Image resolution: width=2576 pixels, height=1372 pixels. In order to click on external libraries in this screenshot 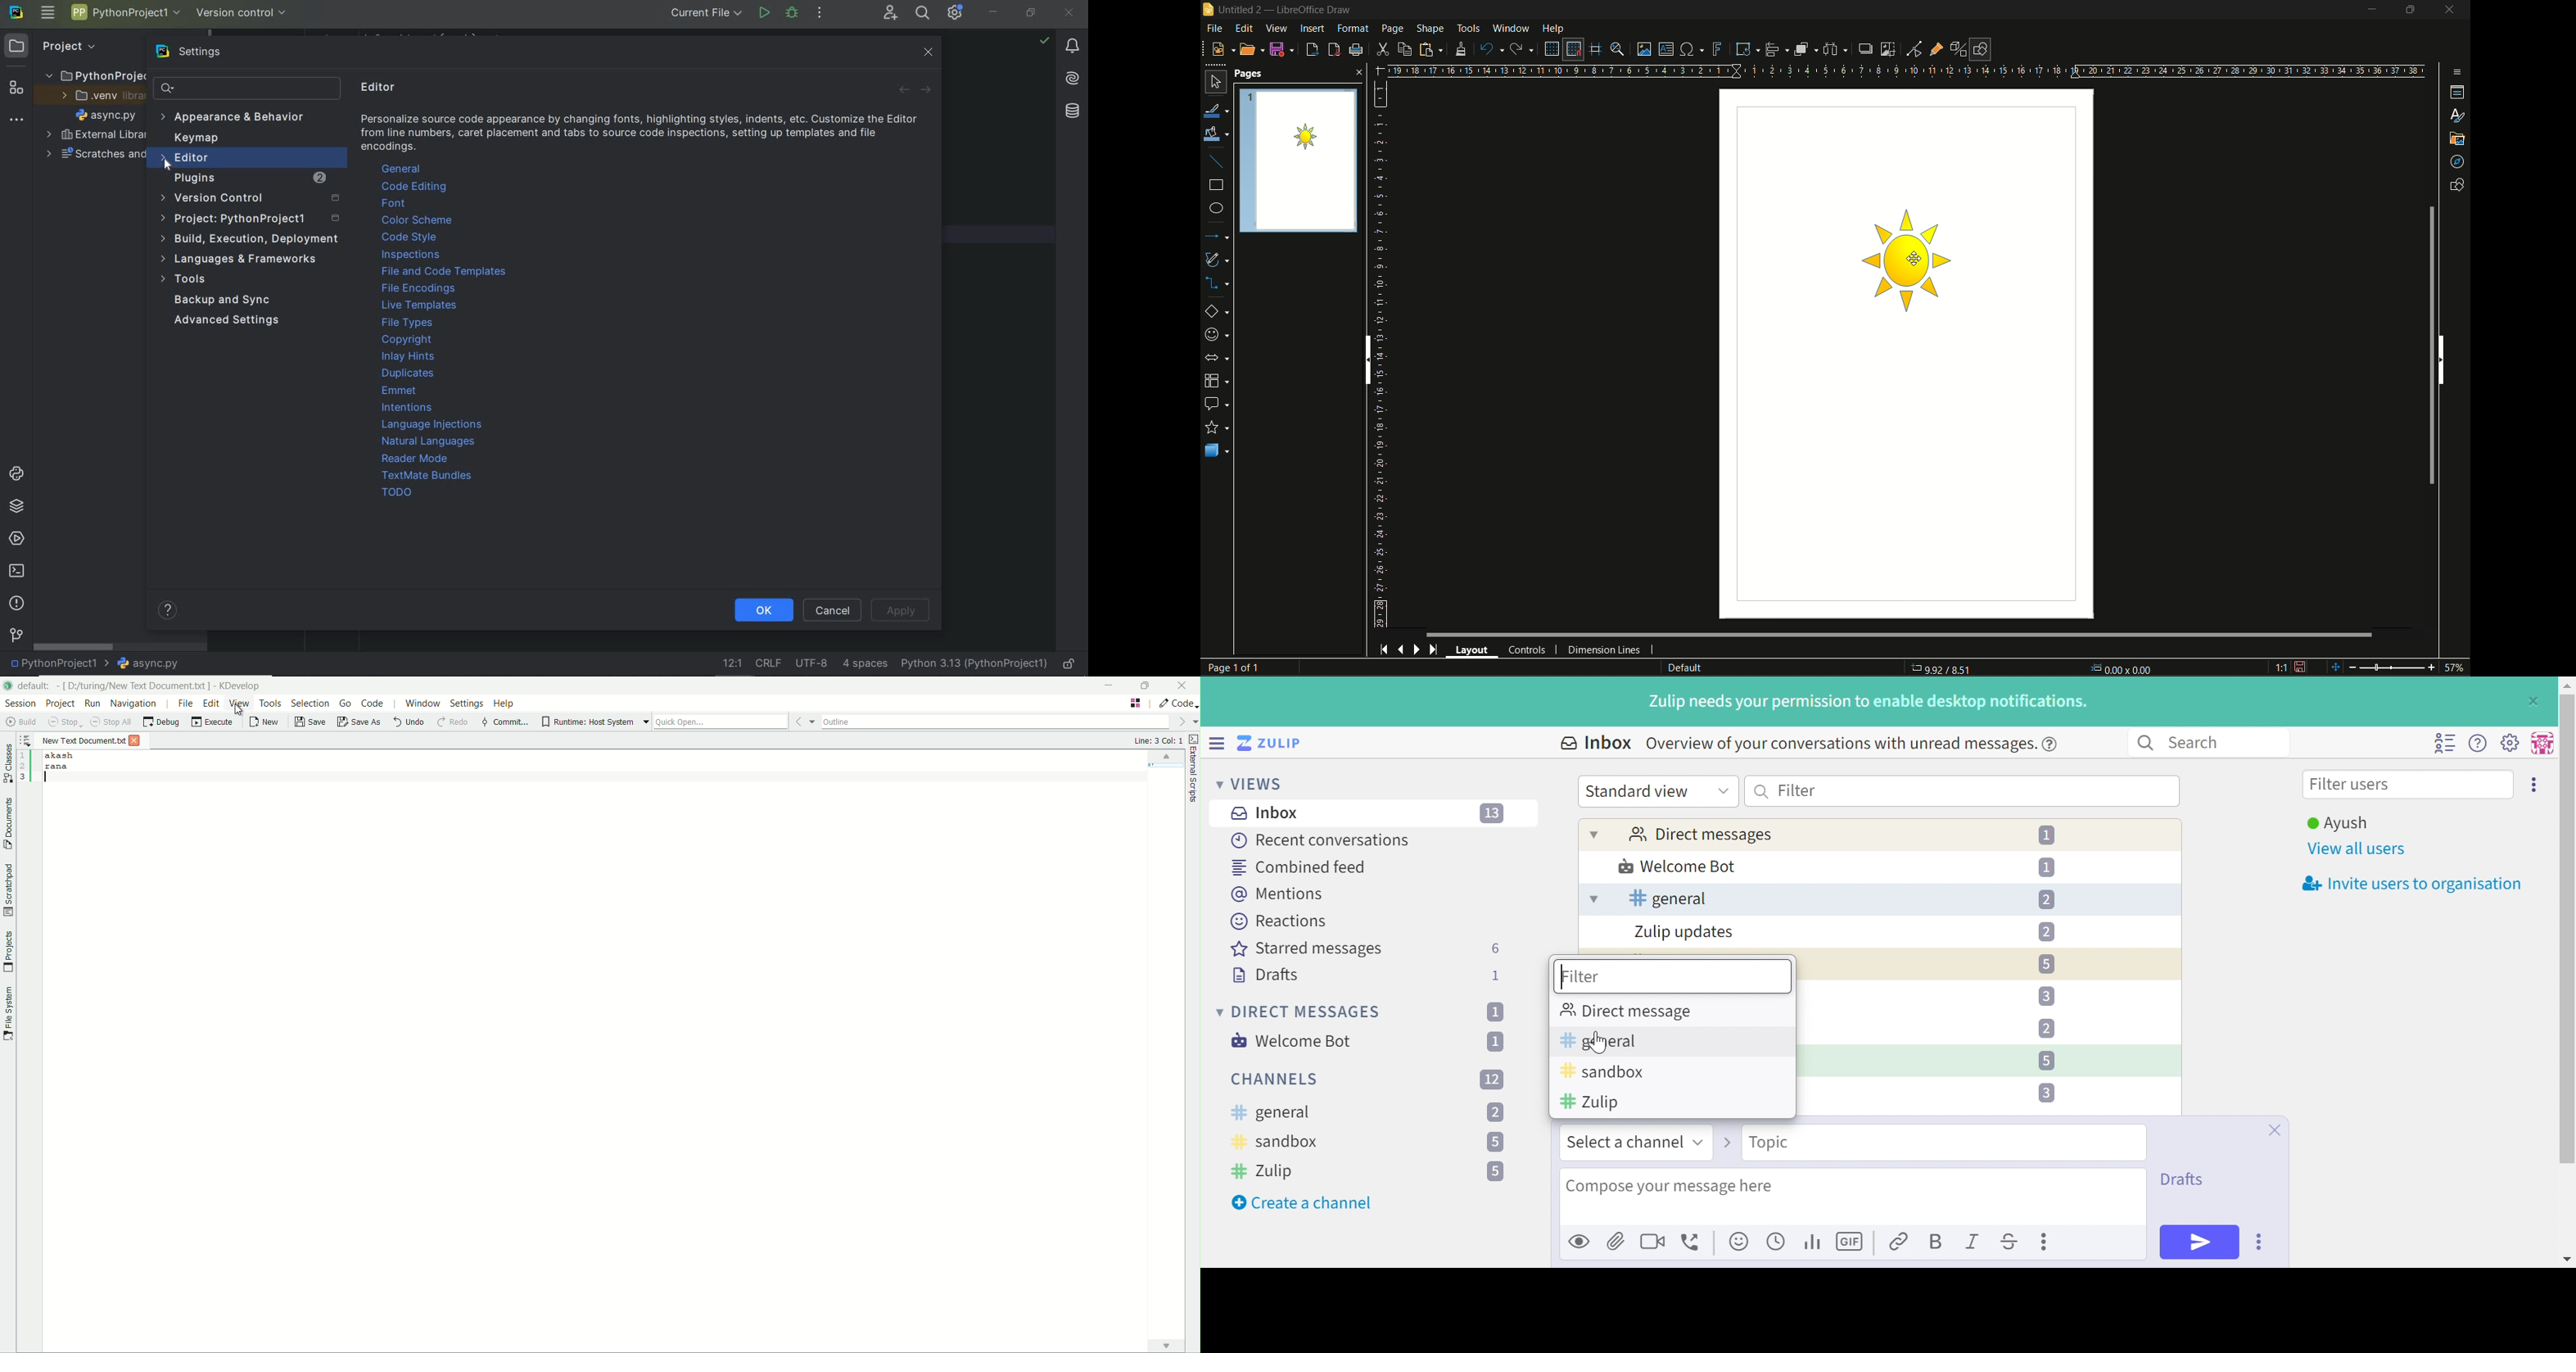, I will do `click(95, 135)`.